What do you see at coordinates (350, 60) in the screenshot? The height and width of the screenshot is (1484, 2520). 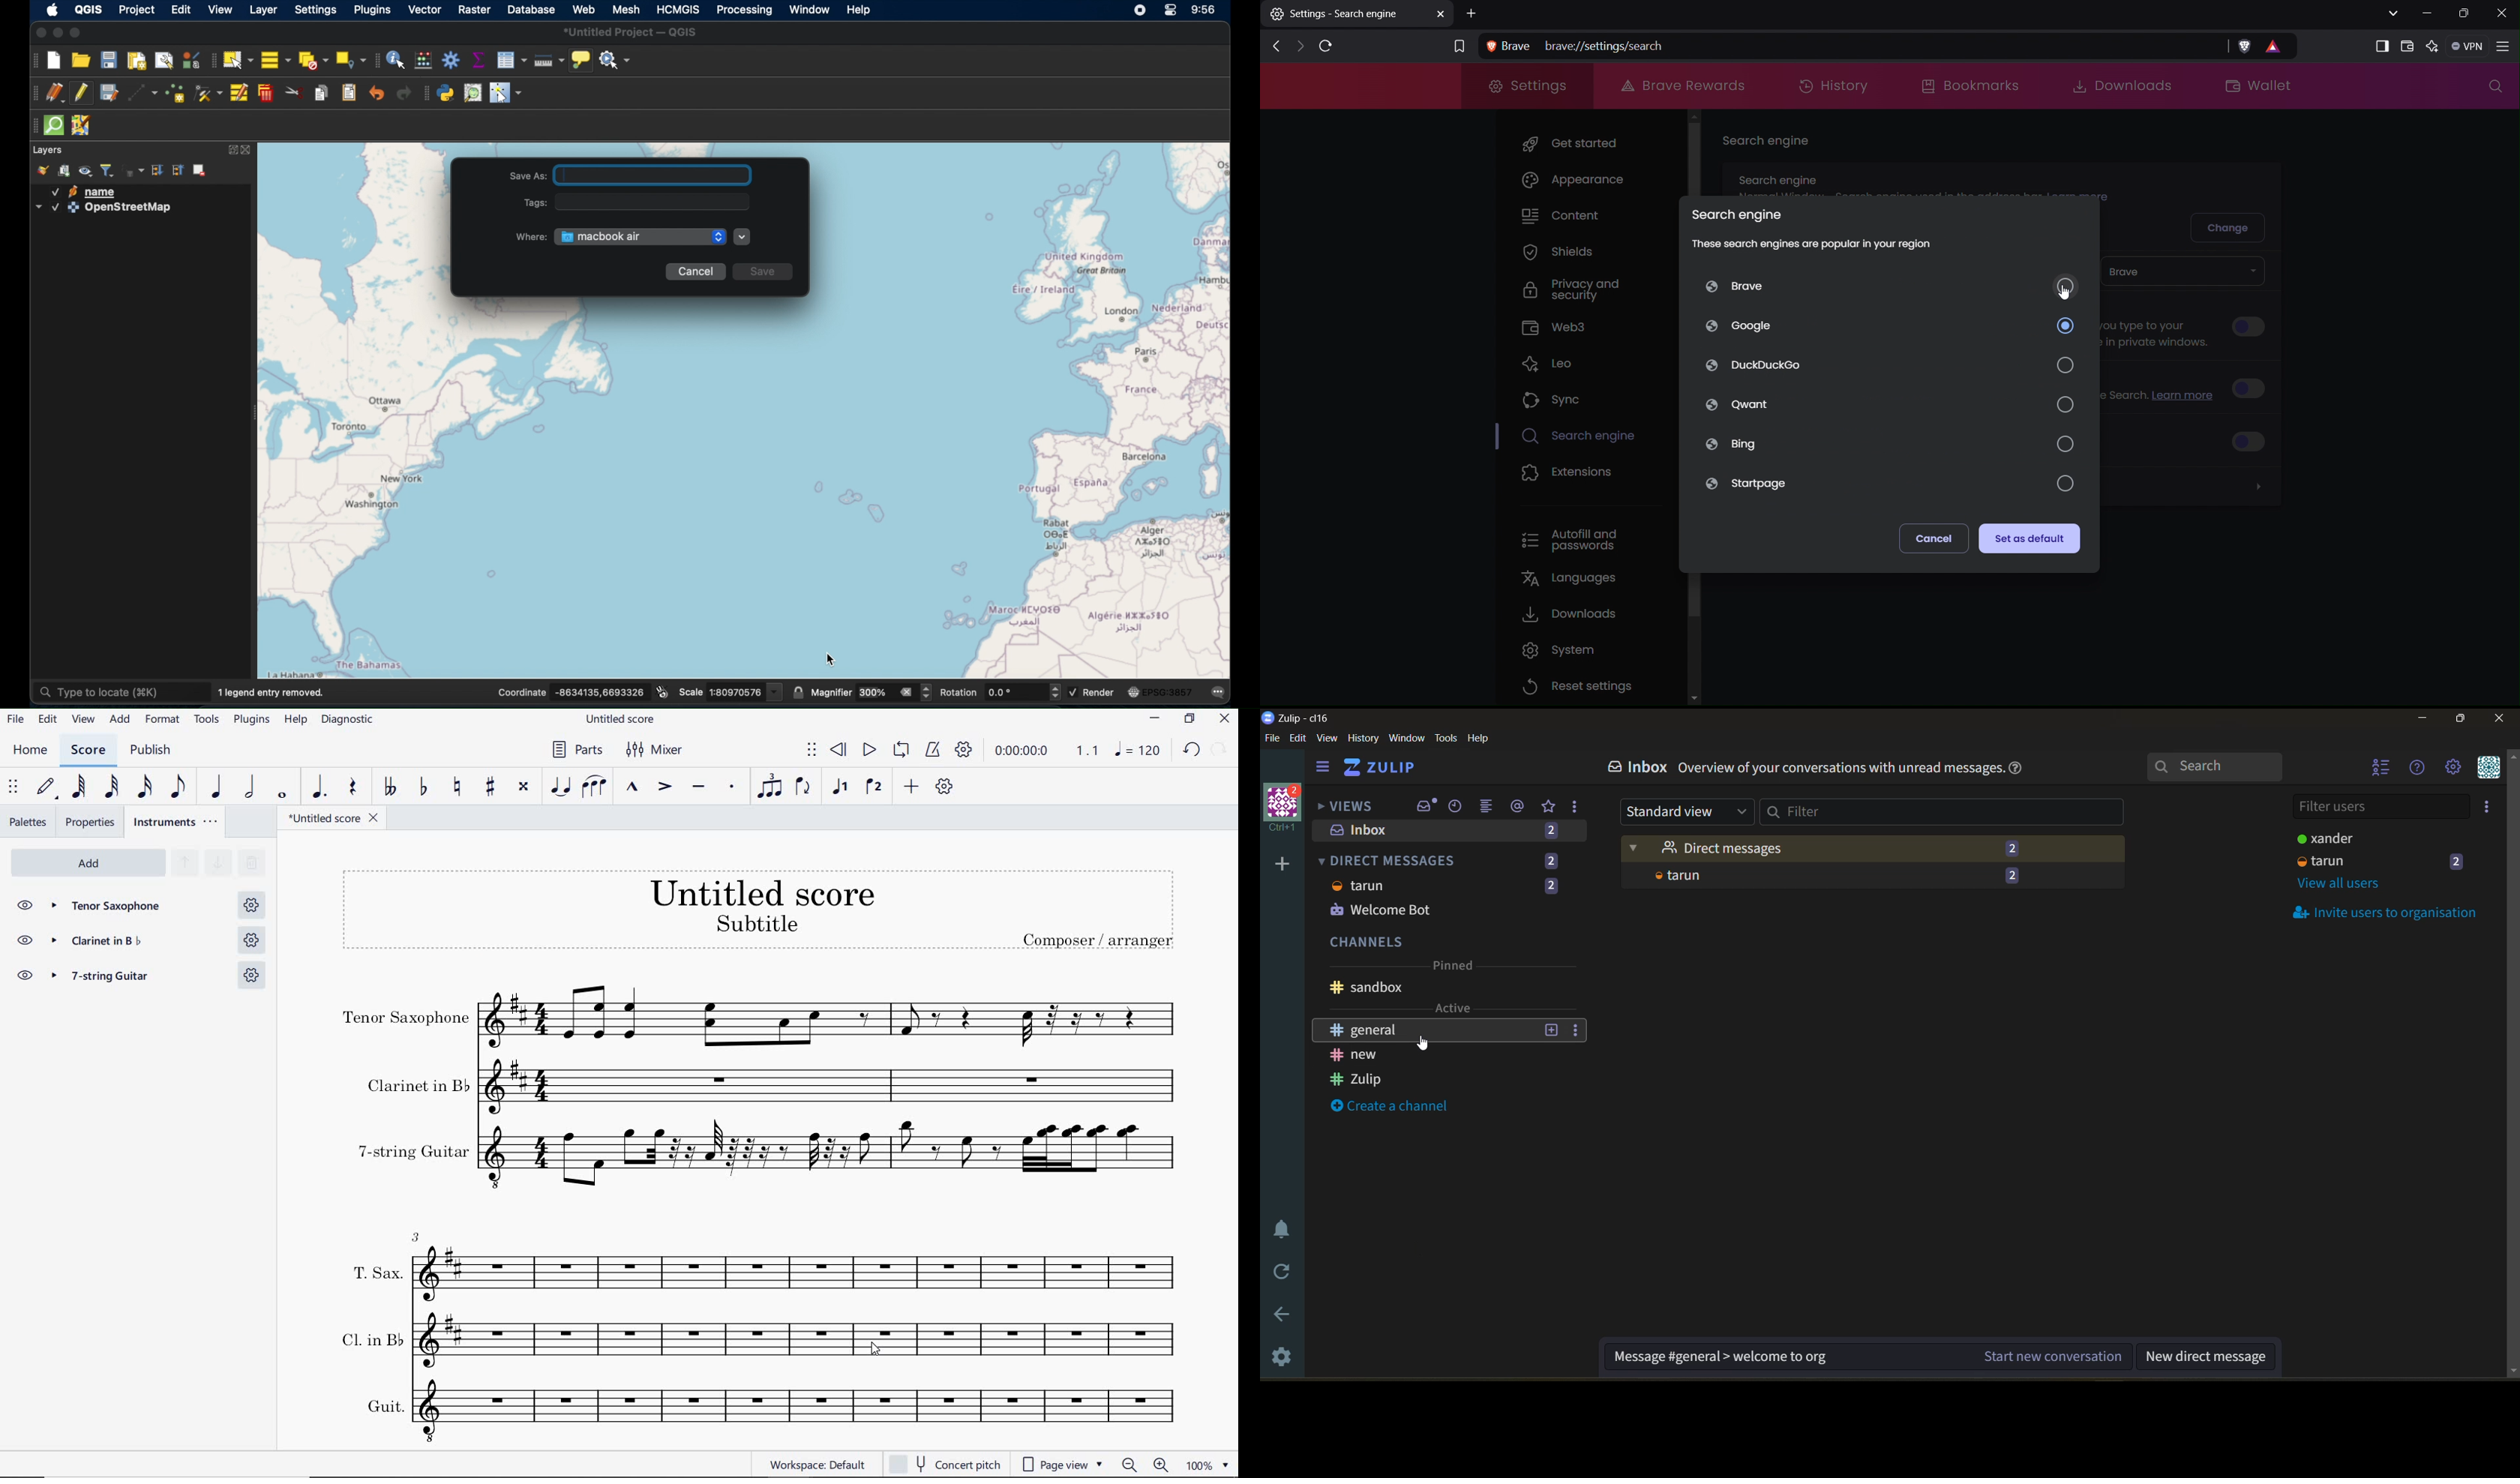 I see `select by location` at bounding box center [350, 60].